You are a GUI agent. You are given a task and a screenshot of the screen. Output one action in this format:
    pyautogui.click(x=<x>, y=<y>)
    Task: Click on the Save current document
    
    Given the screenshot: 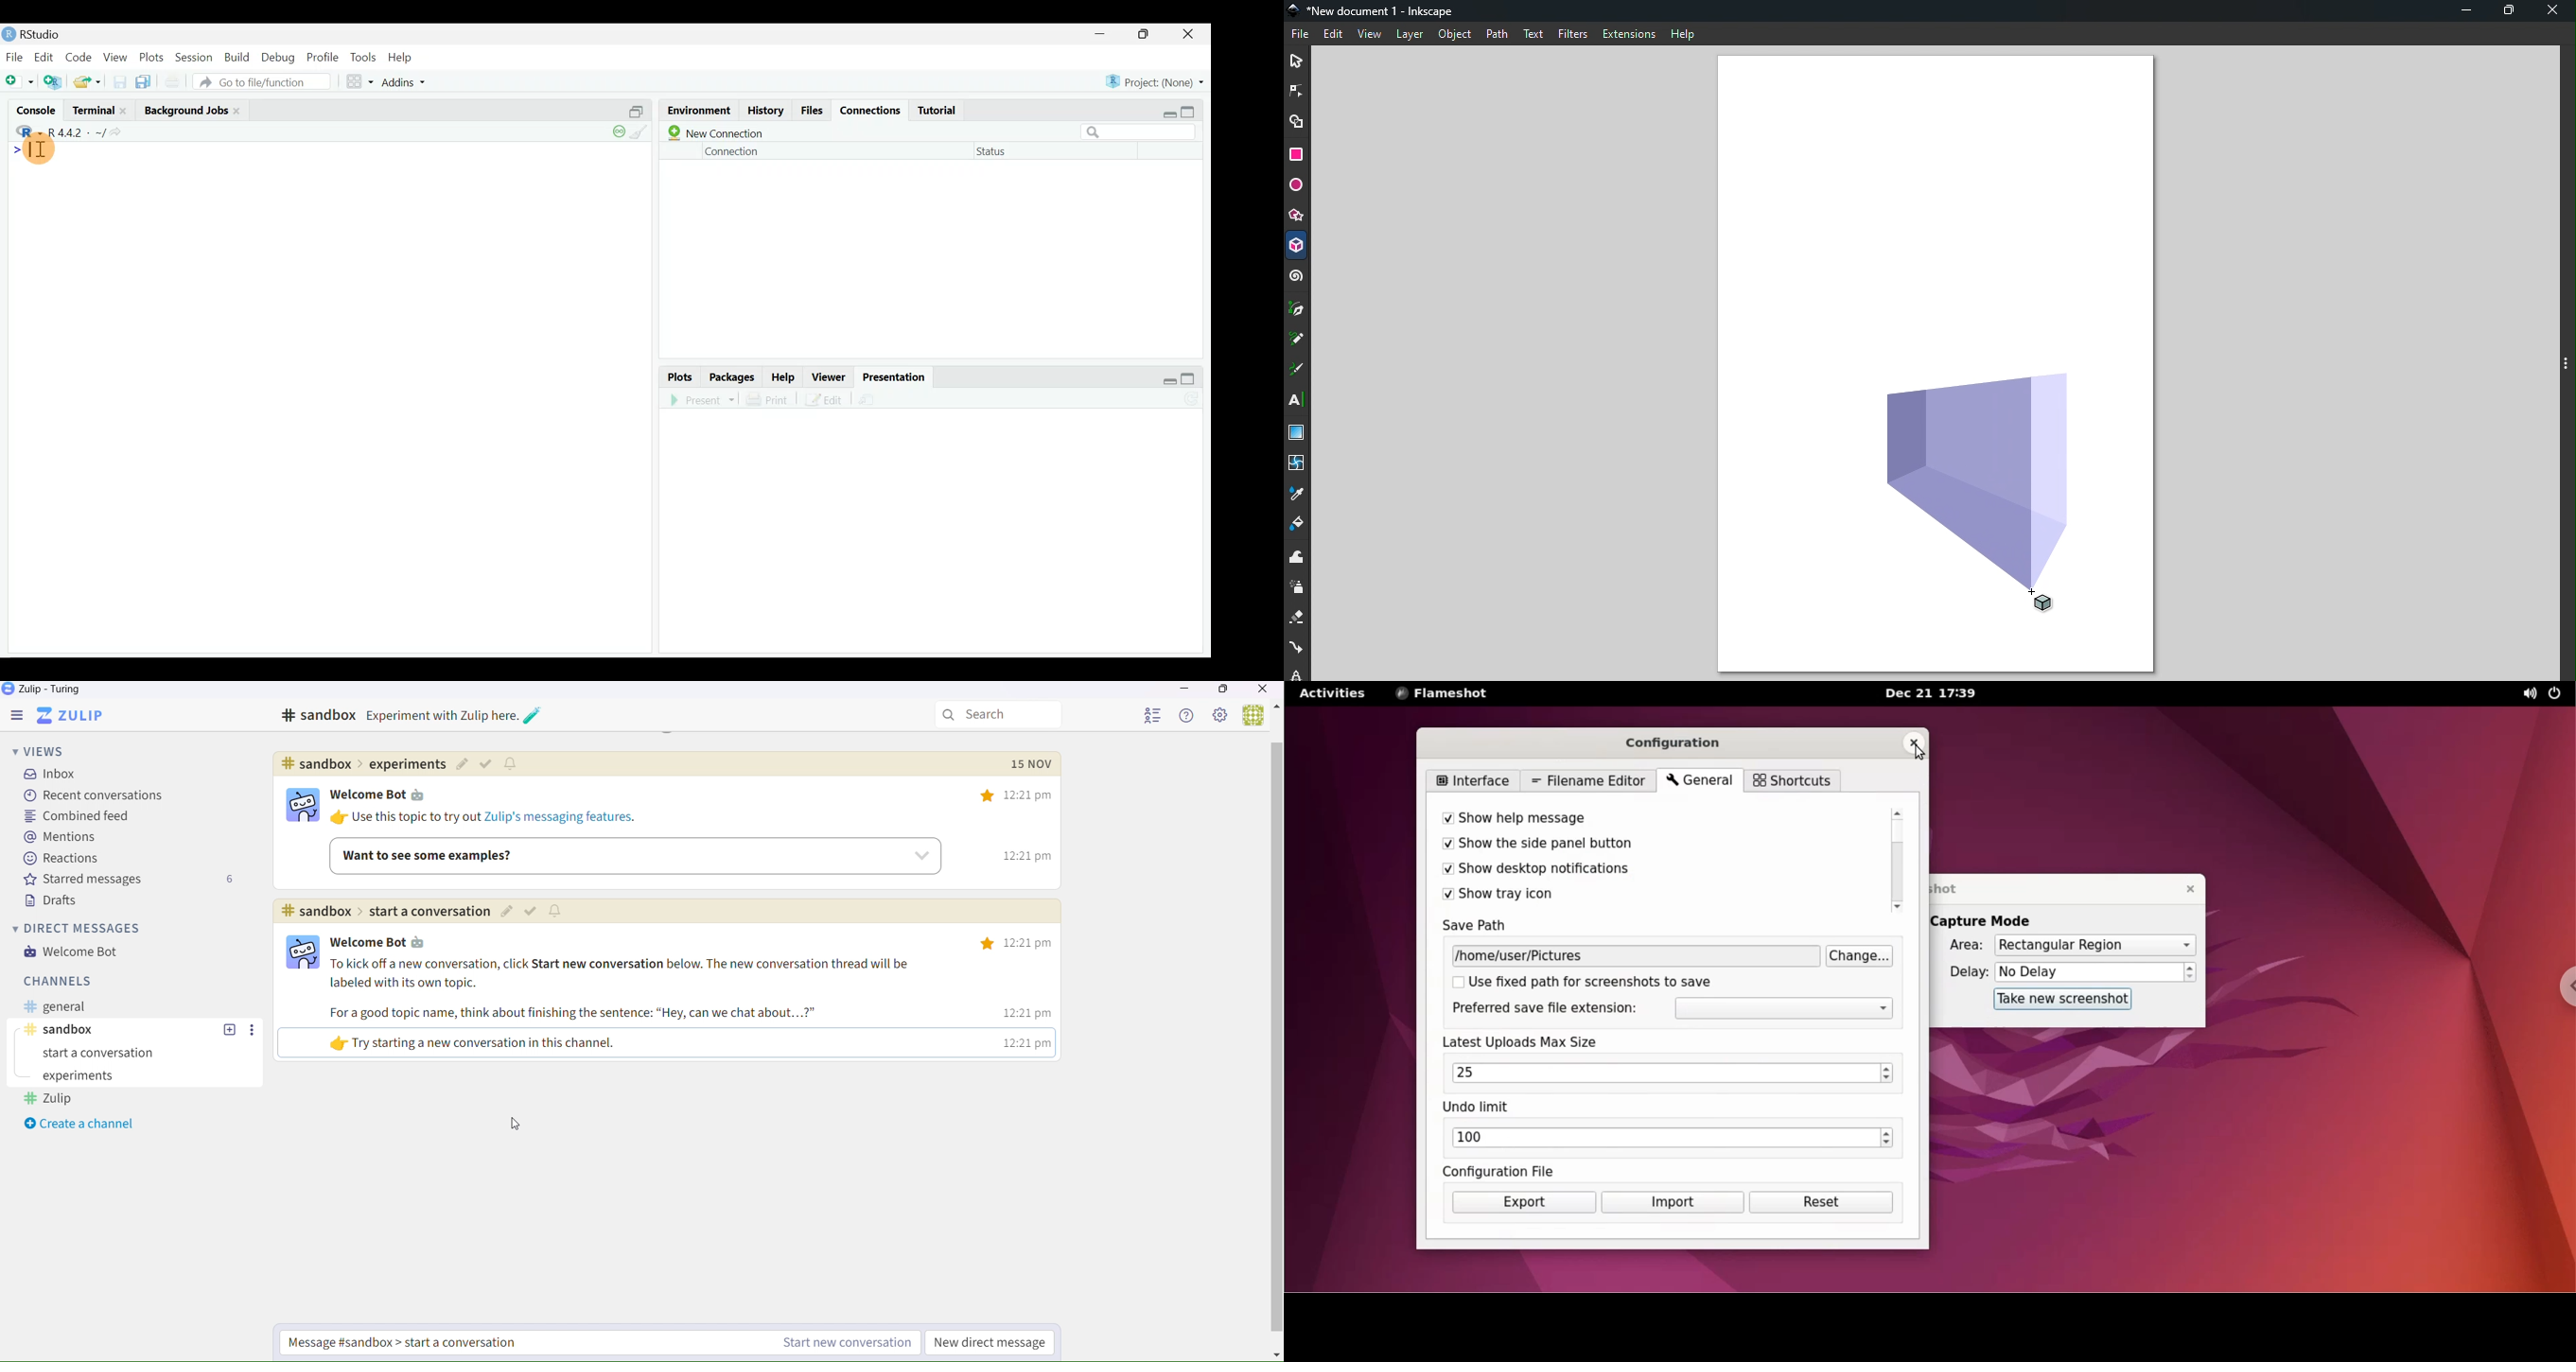 What is the action you would take?
    pyautogui.click(x=122, y=81)
    